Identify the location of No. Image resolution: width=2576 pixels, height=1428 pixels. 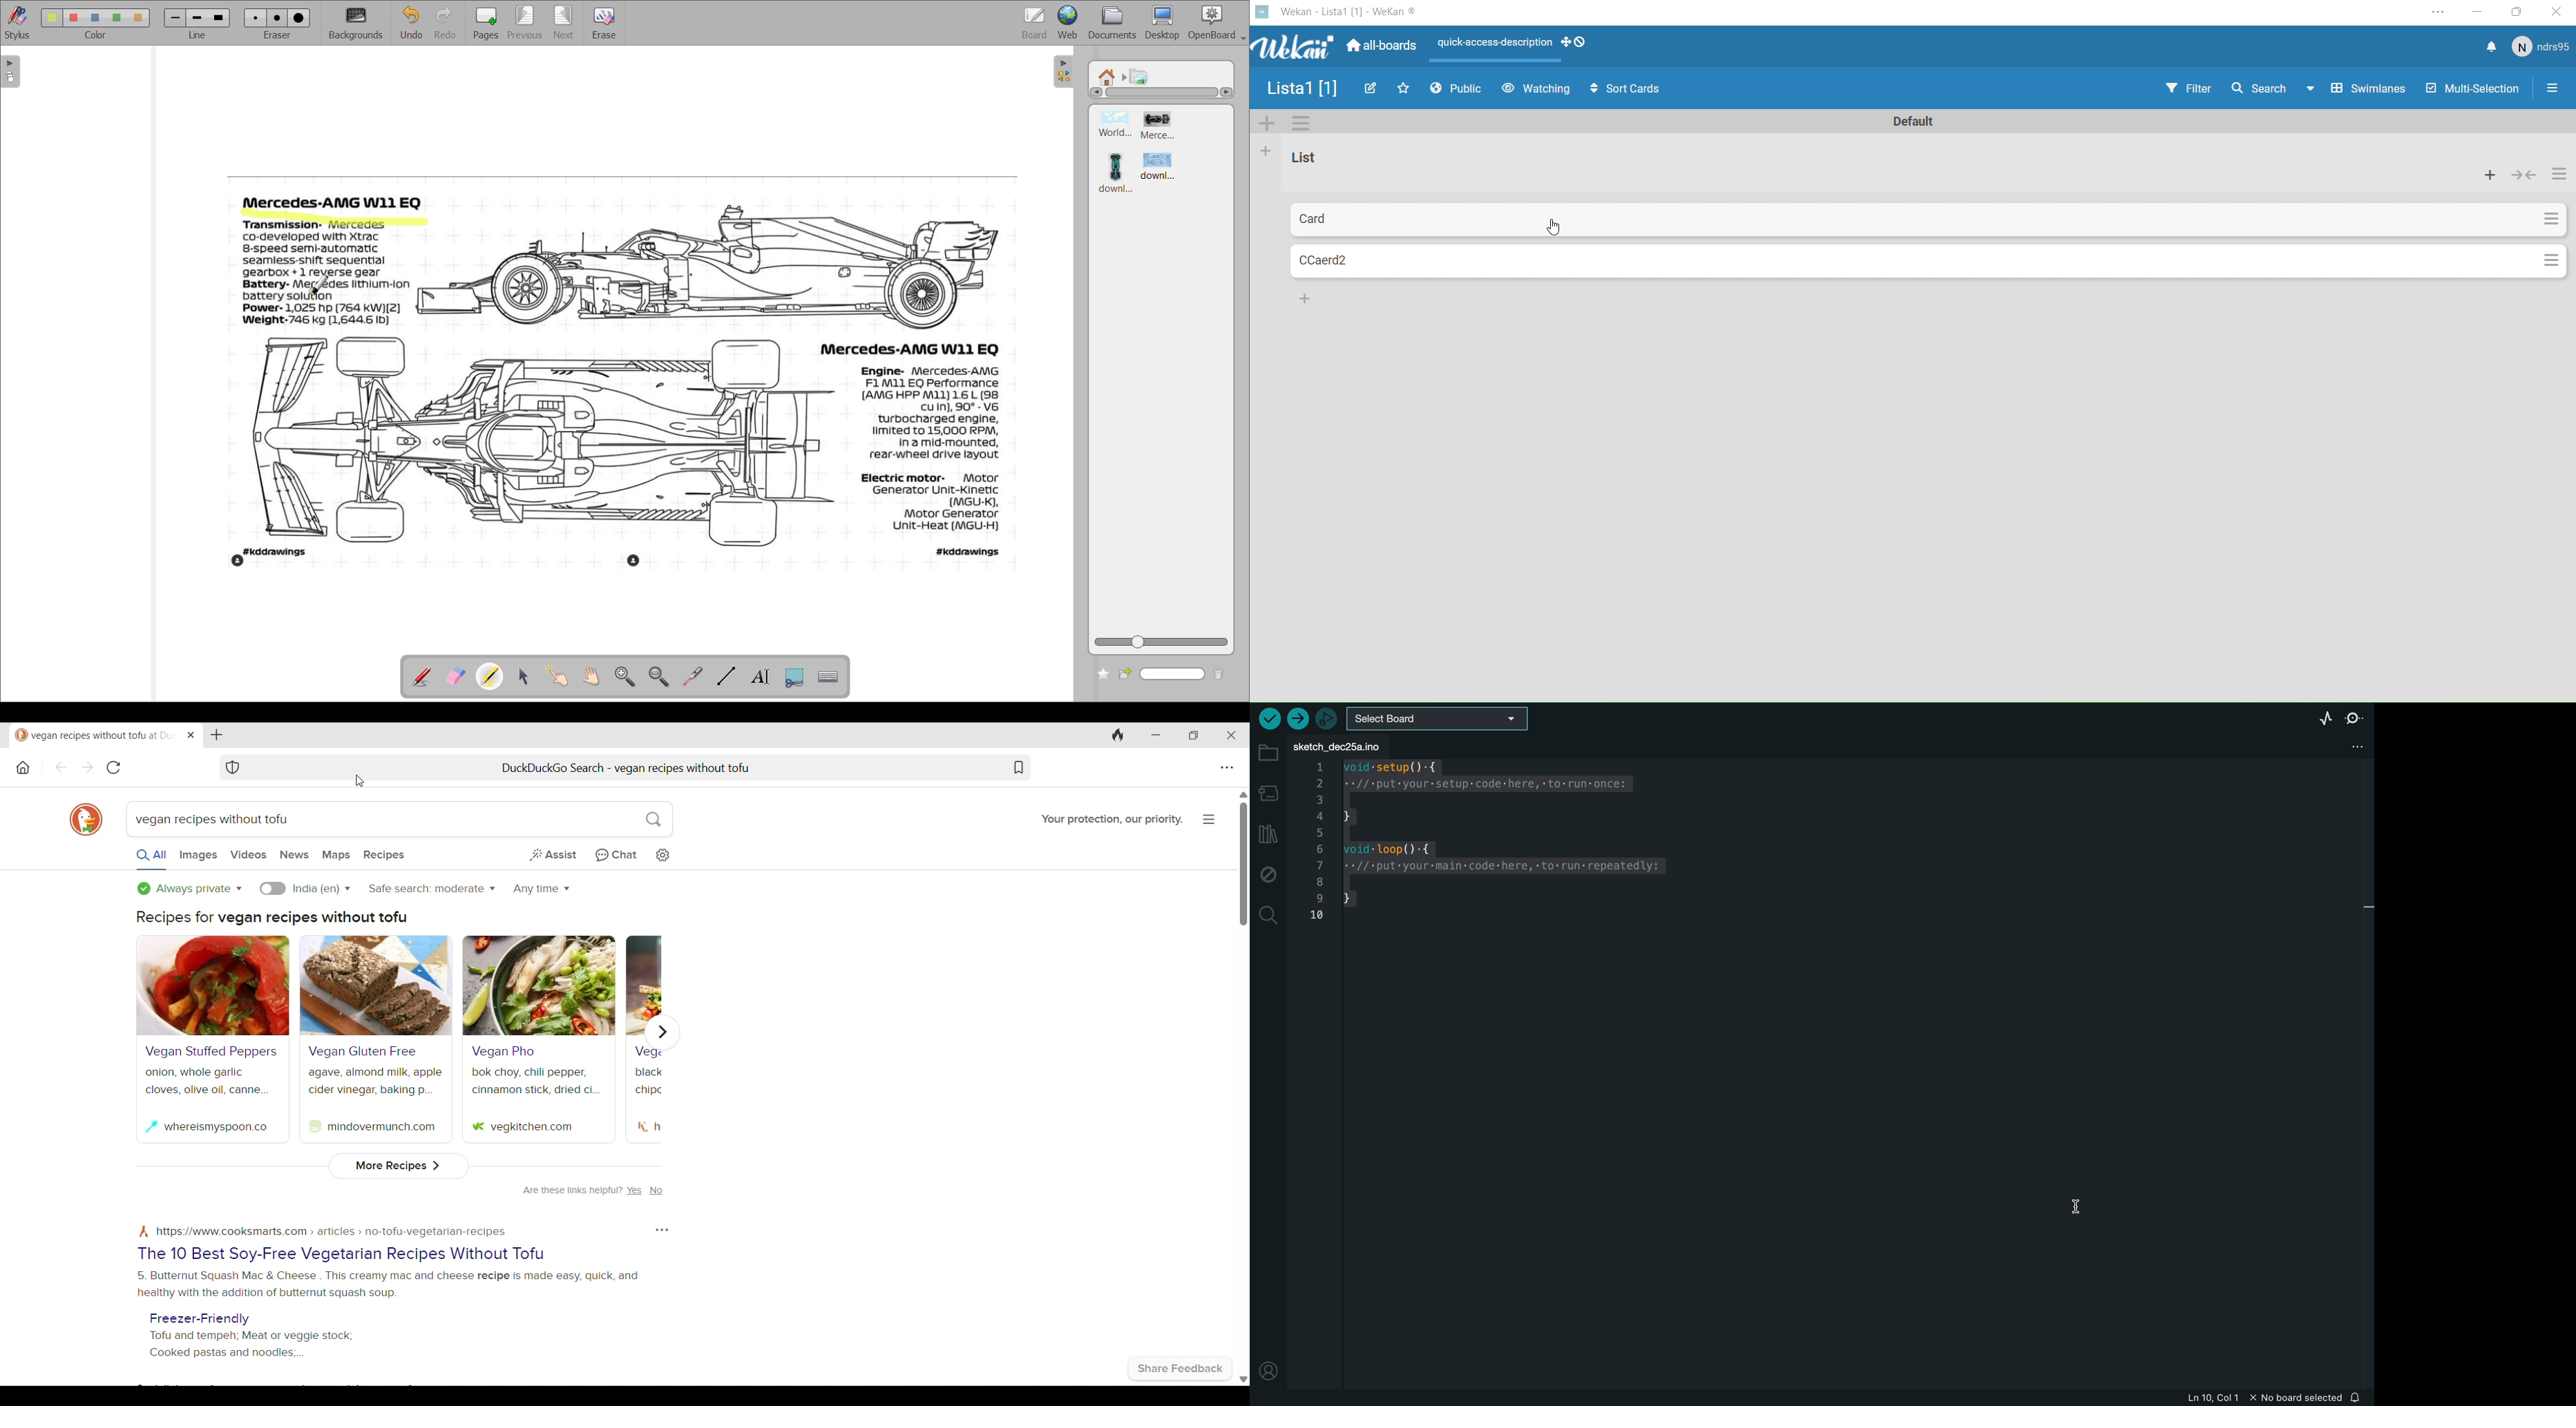
(656, 1191).